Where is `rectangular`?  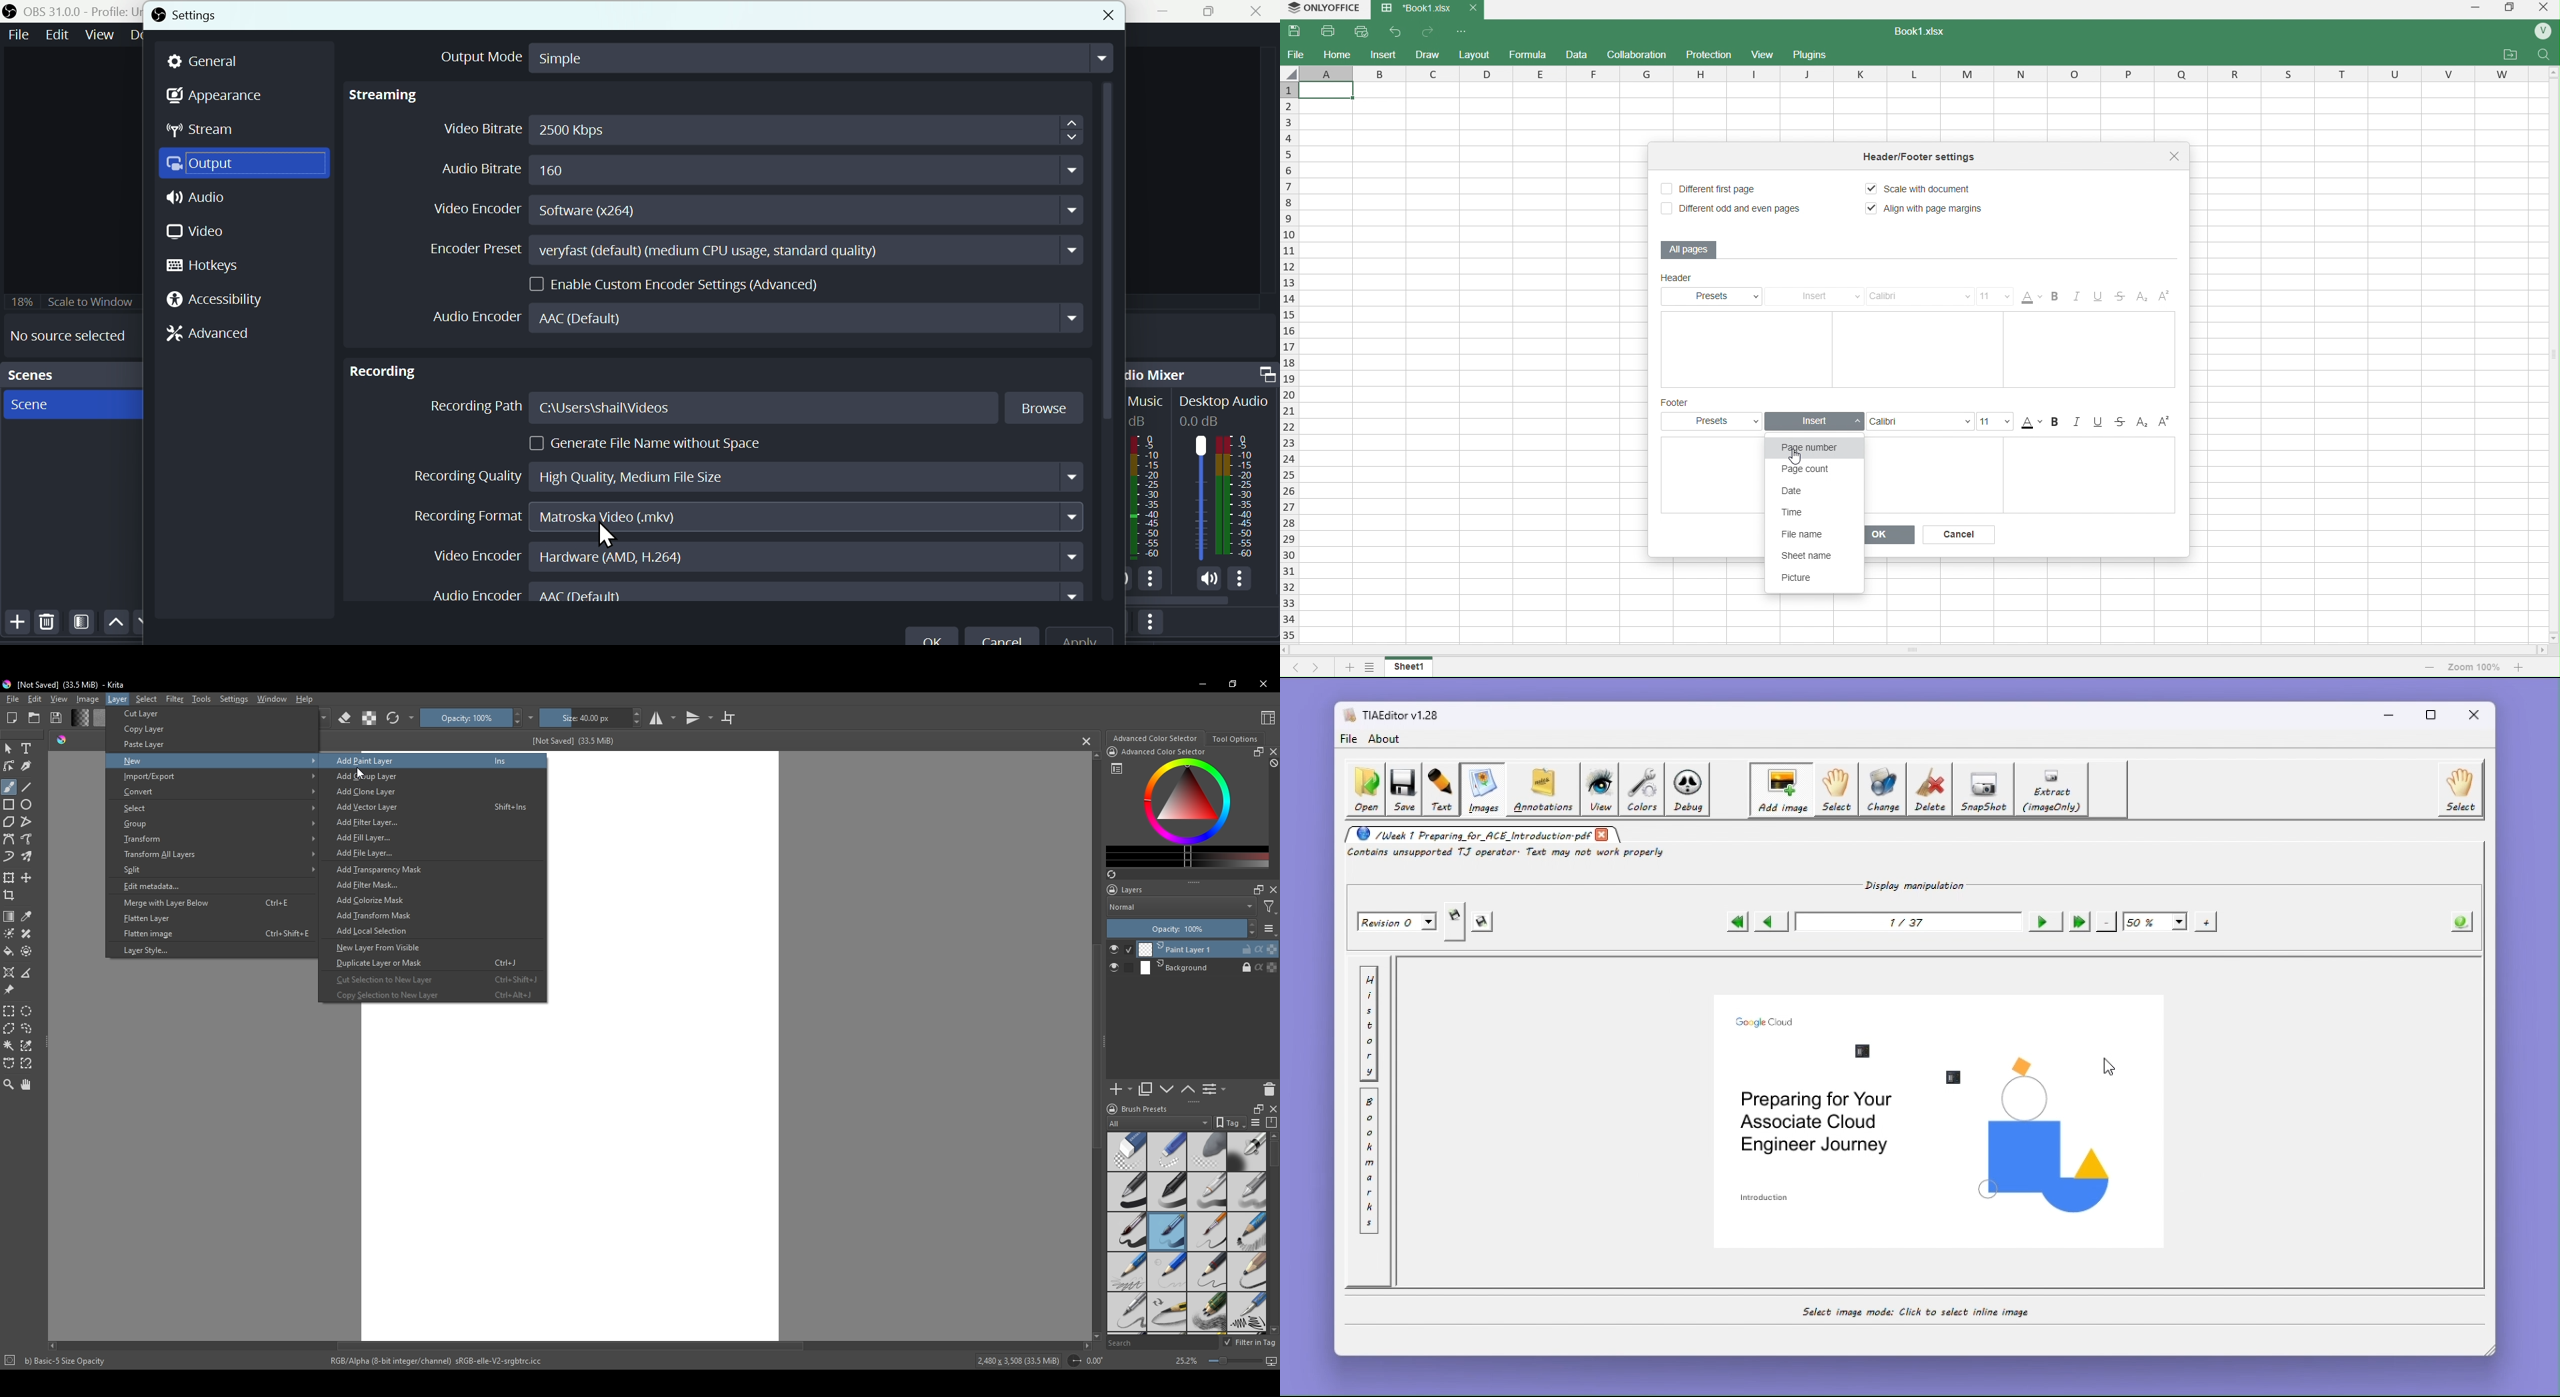 rectangular is located at coordinates (9, 1010).